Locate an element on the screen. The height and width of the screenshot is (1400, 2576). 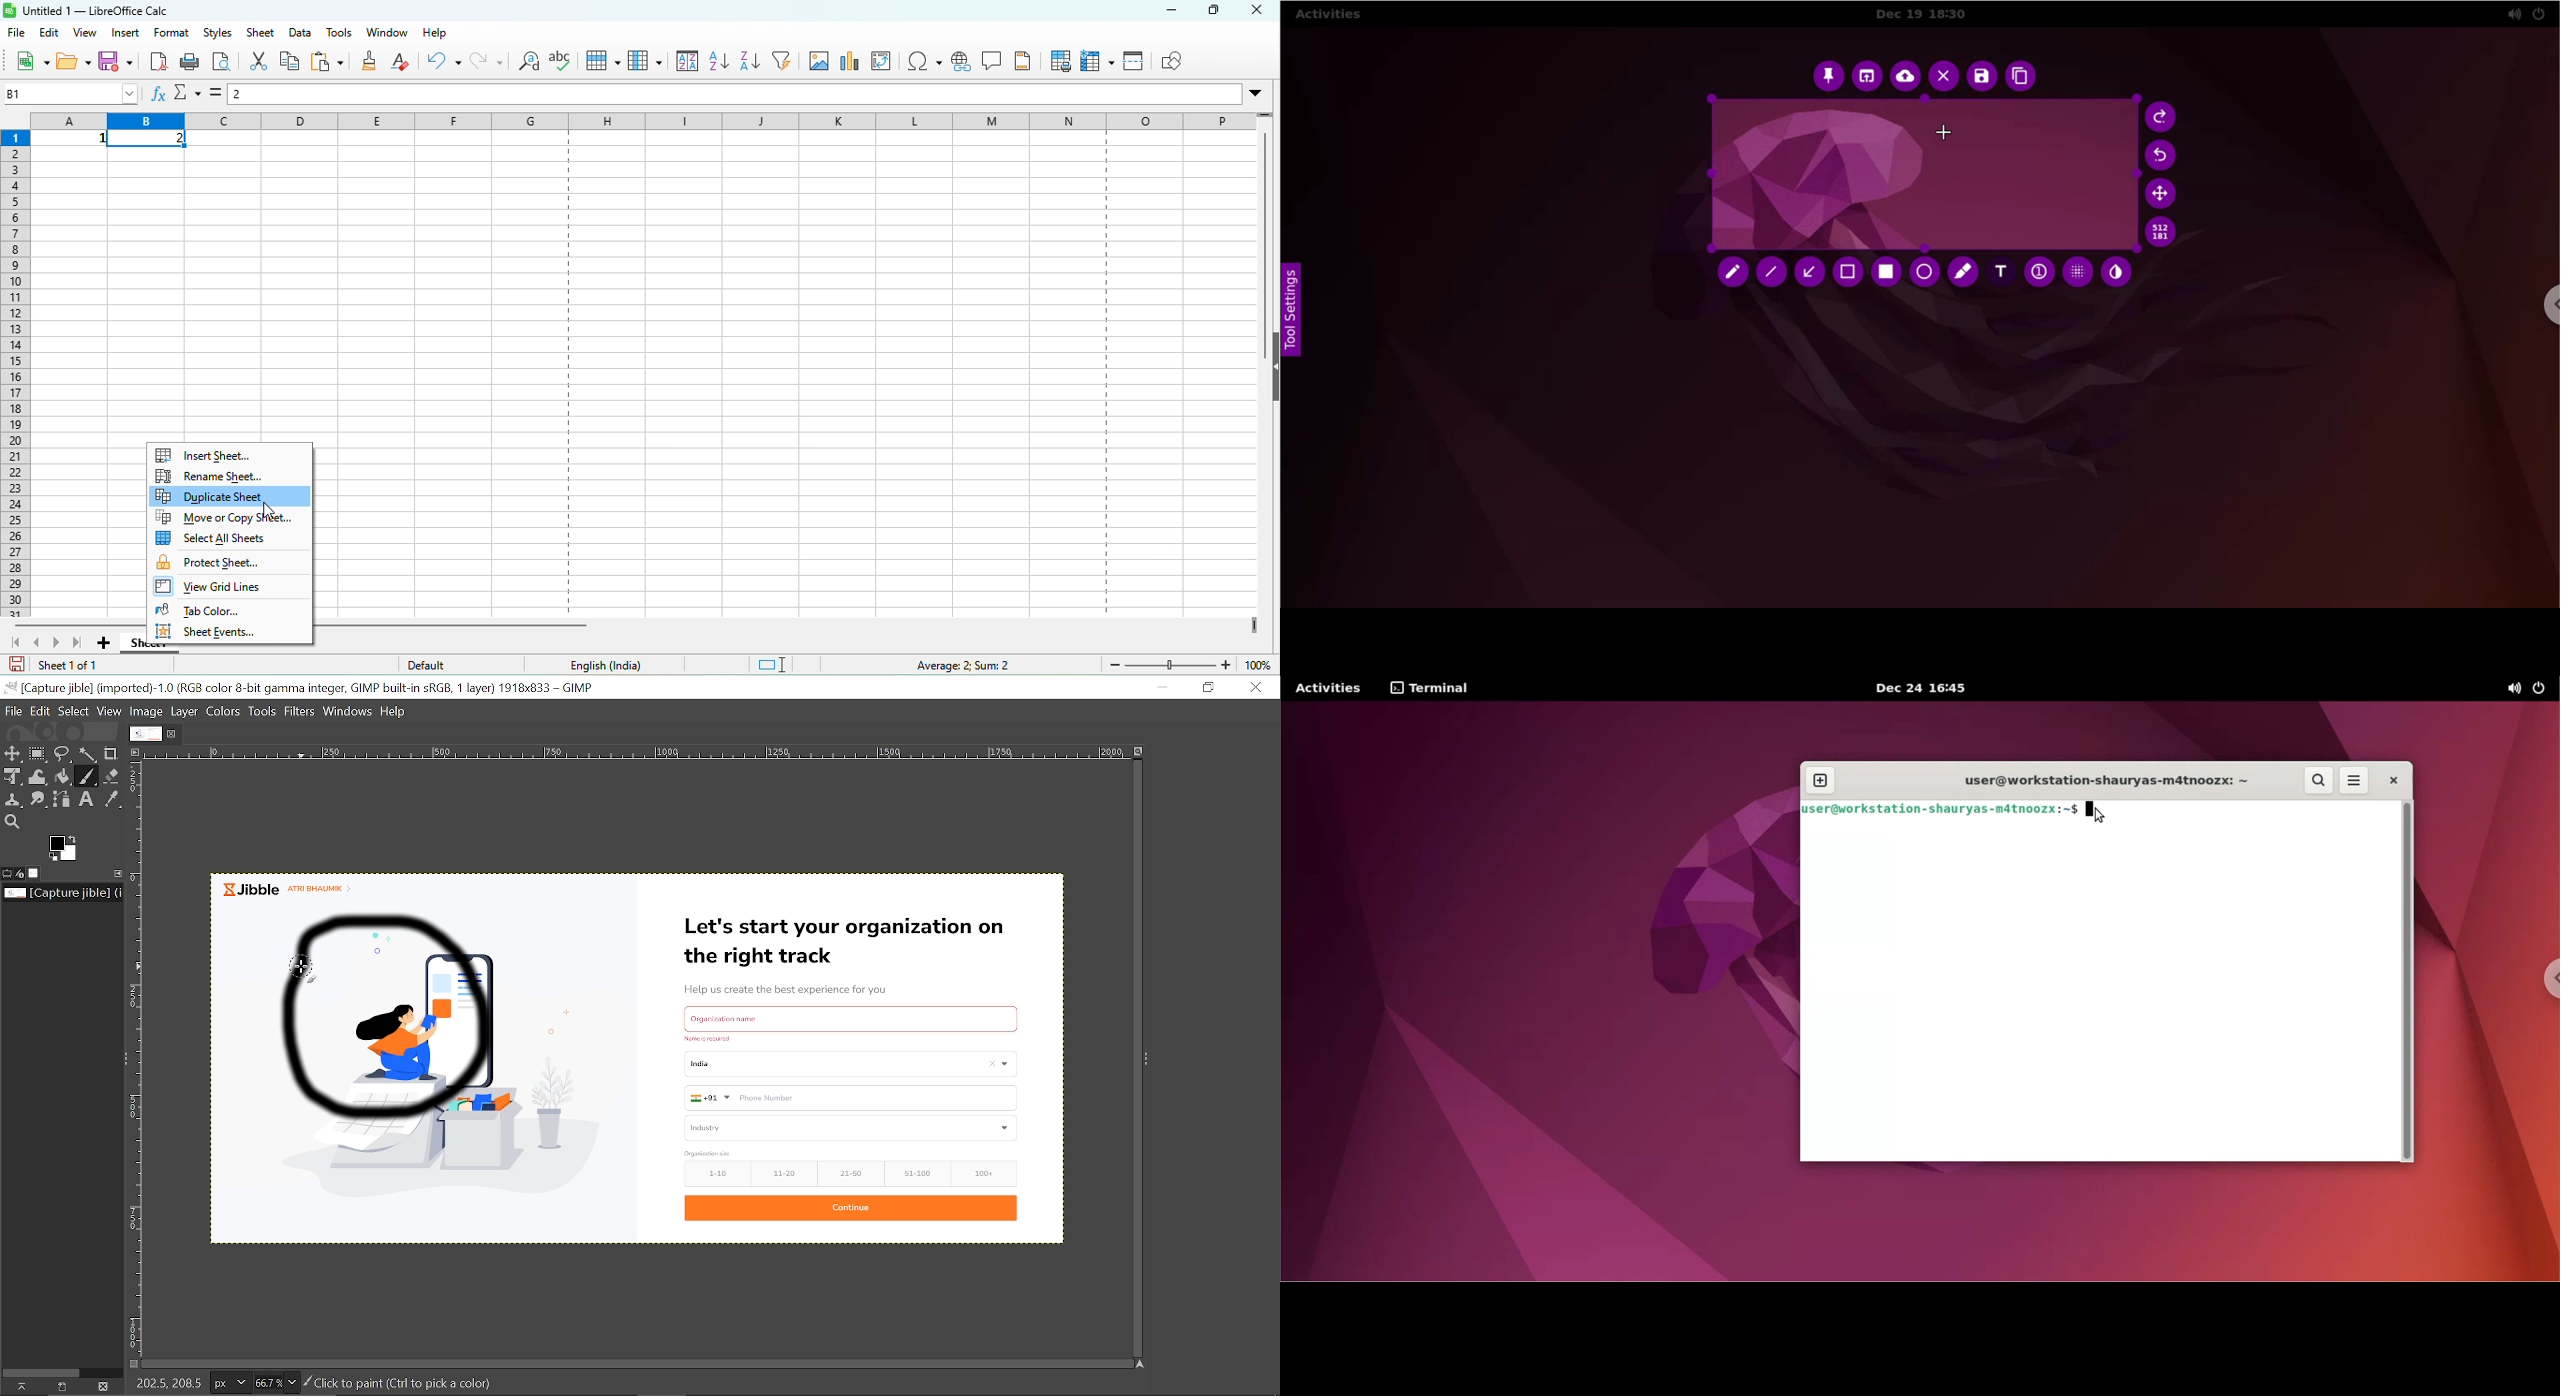
rename sheet is located at coordinates (230, 476).